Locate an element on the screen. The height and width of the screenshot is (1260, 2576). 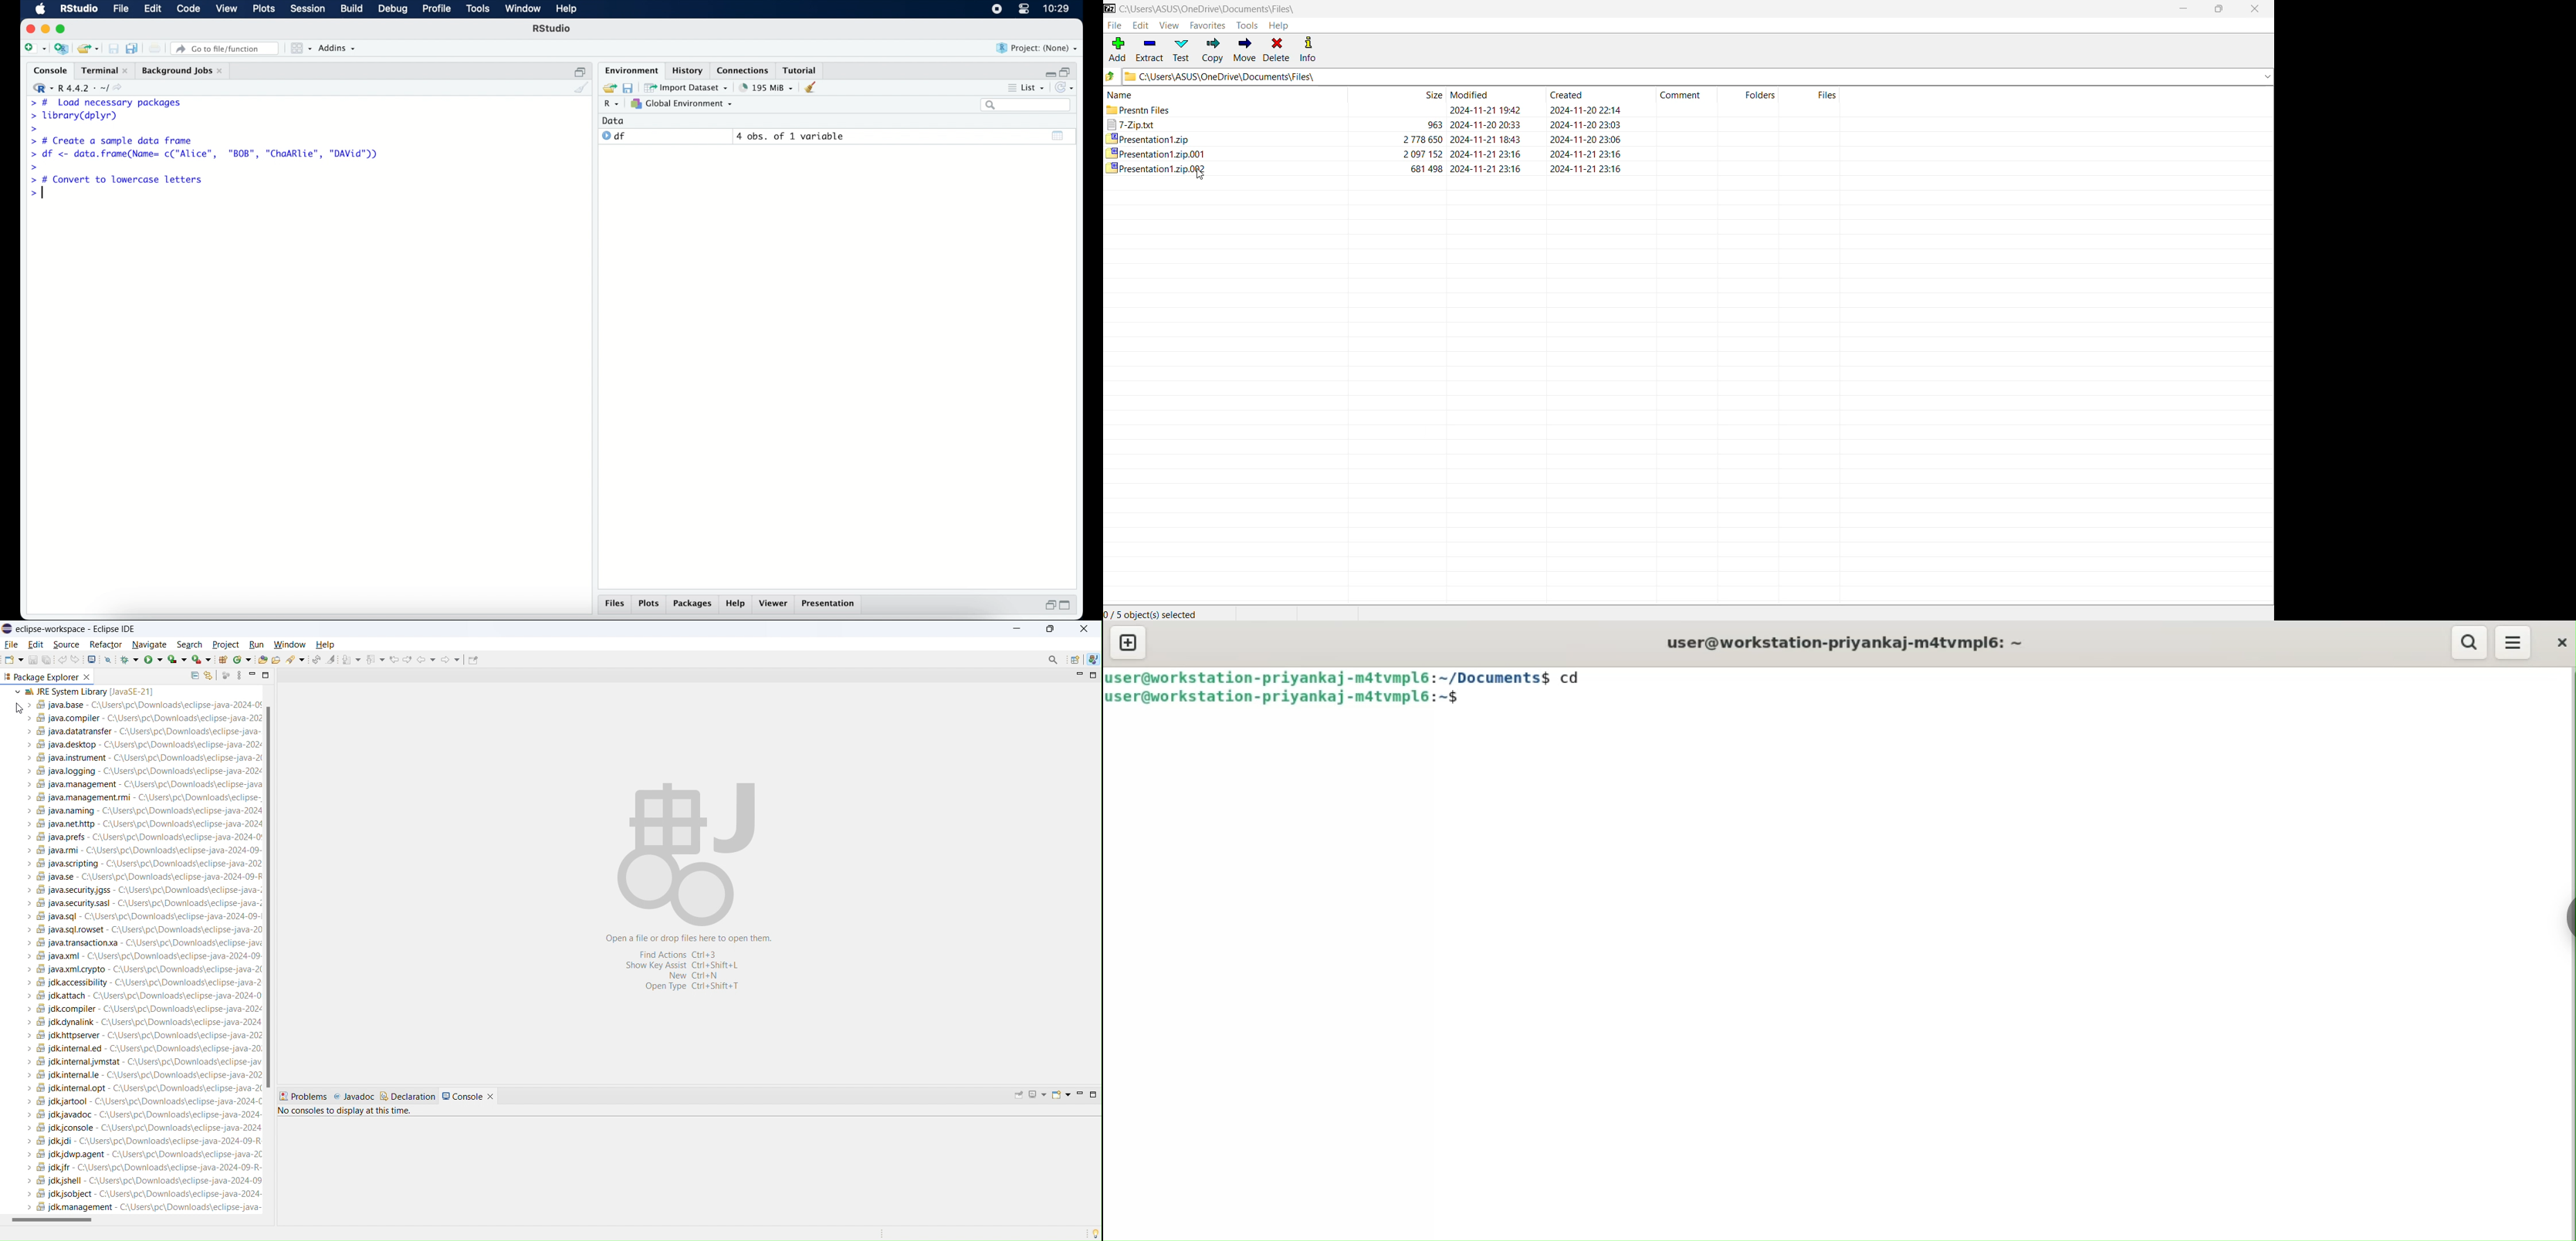
Help is located at coordinates (1281, 26).